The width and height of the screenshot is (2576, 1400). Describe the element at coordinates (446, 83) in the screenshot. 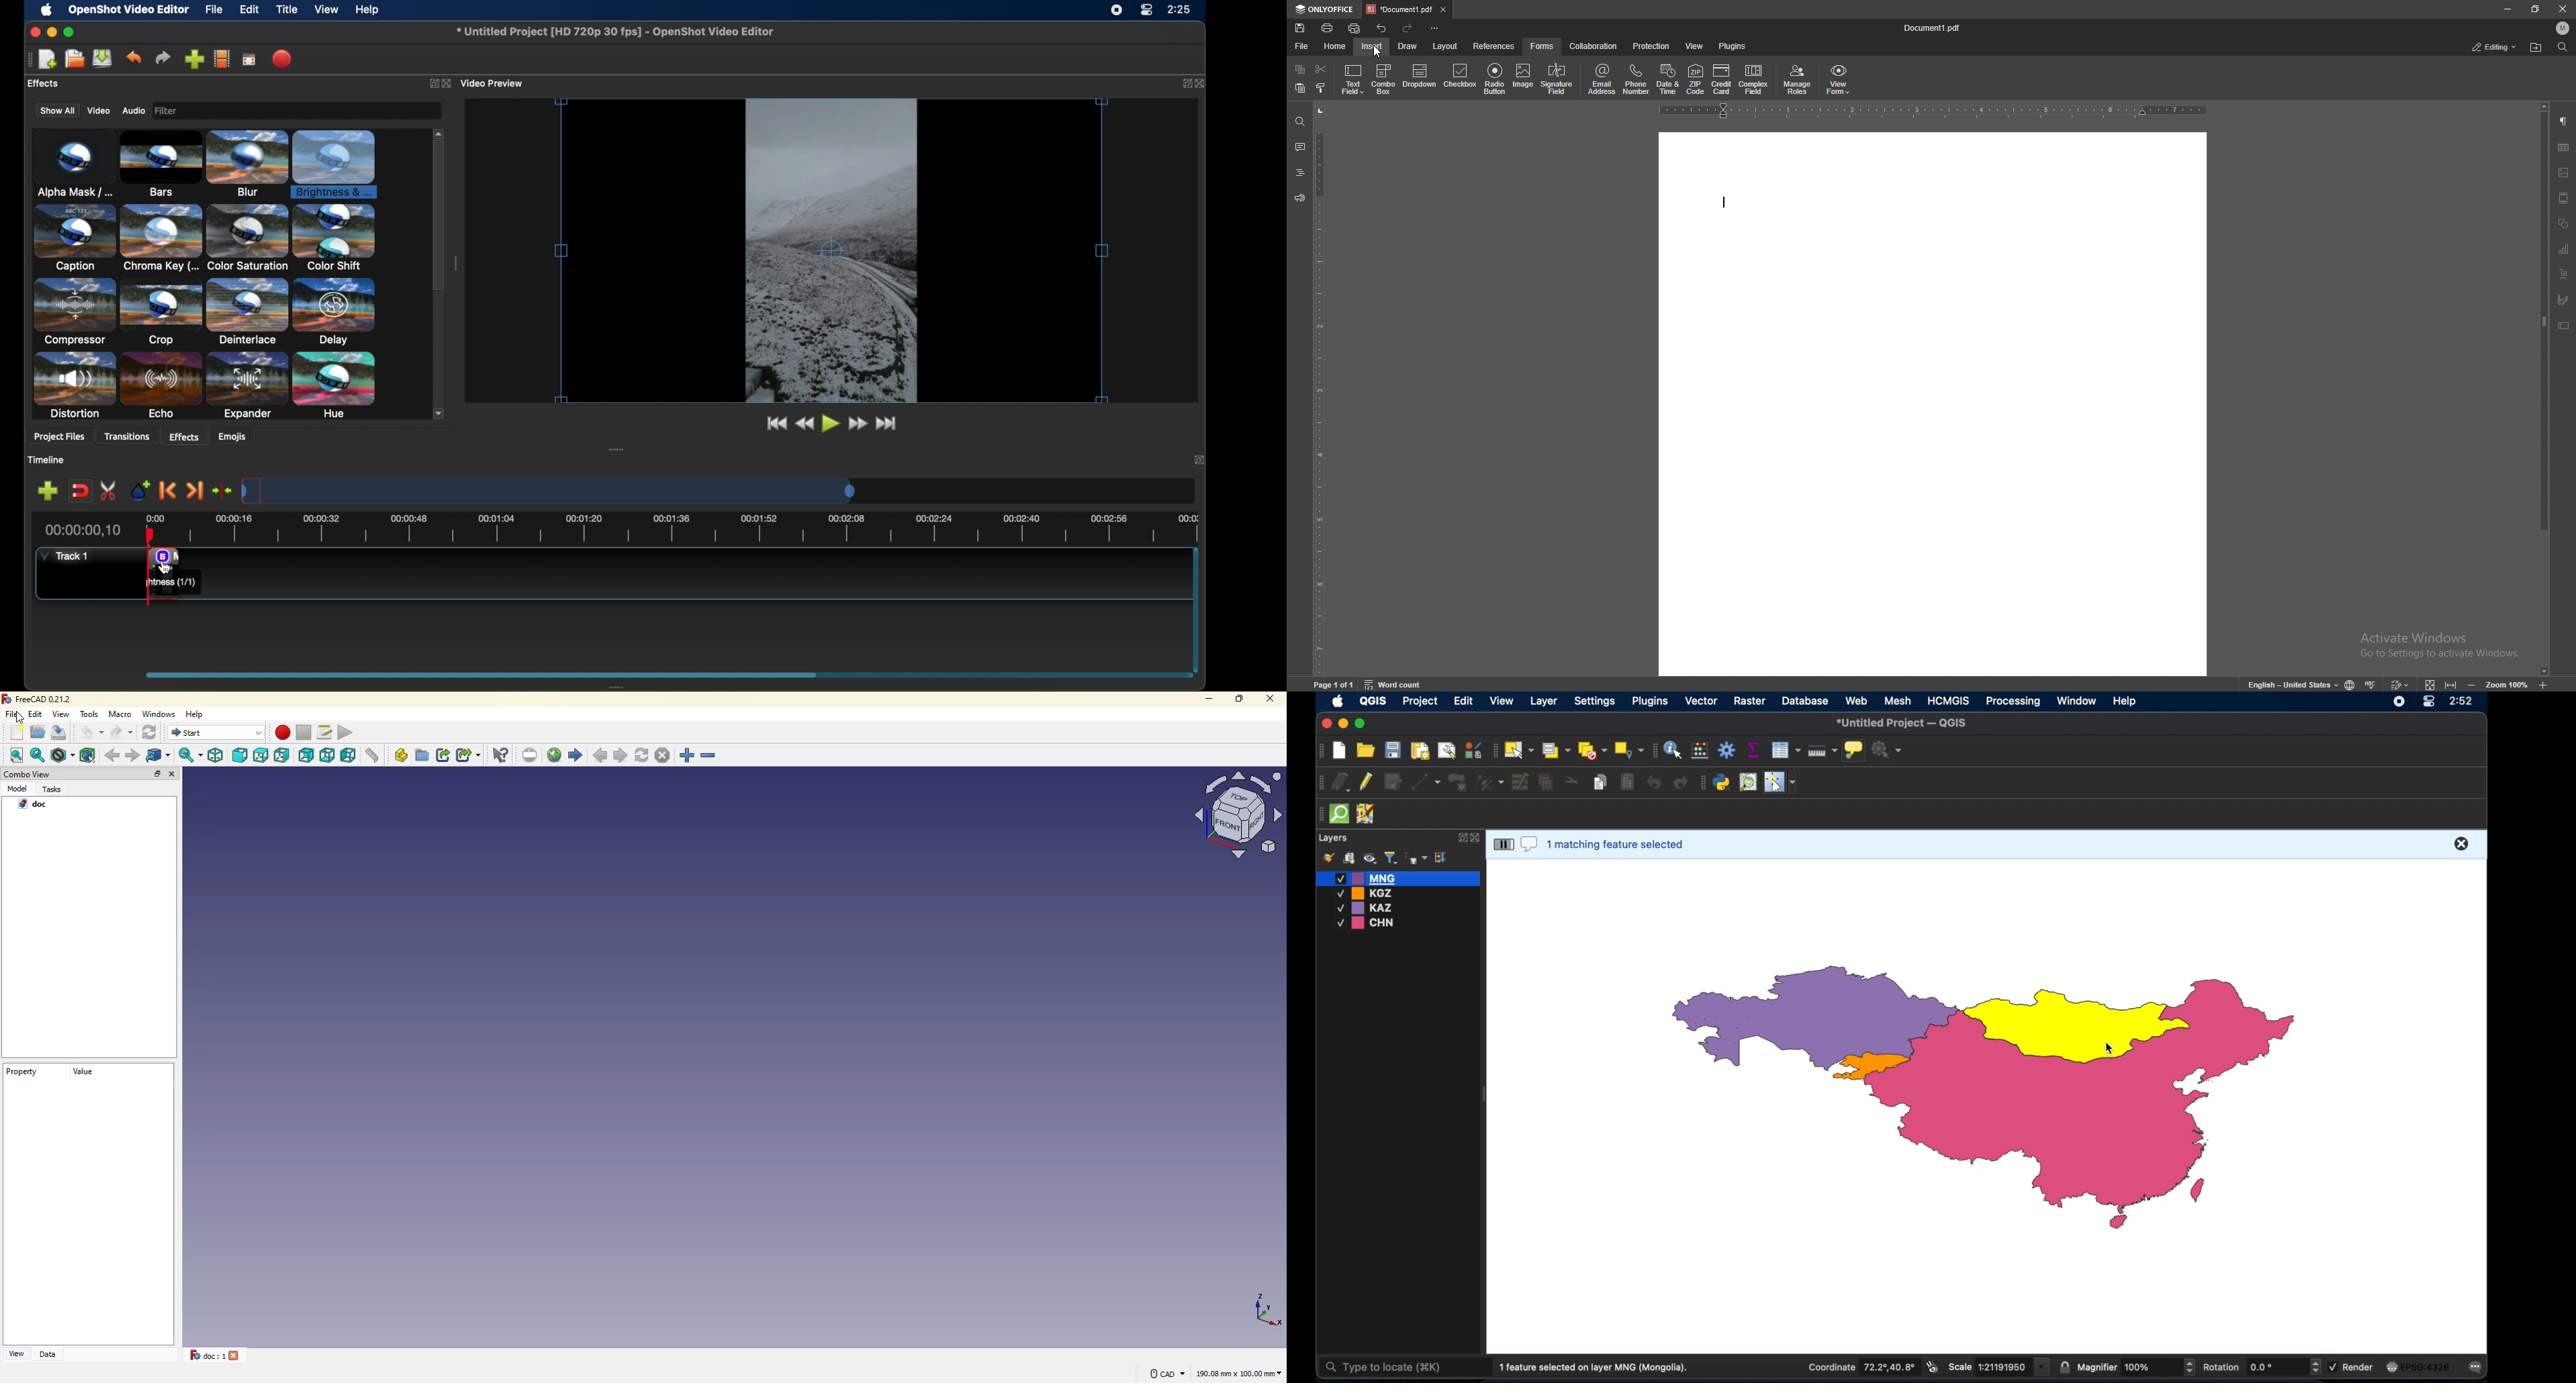

I see `close` at that location.